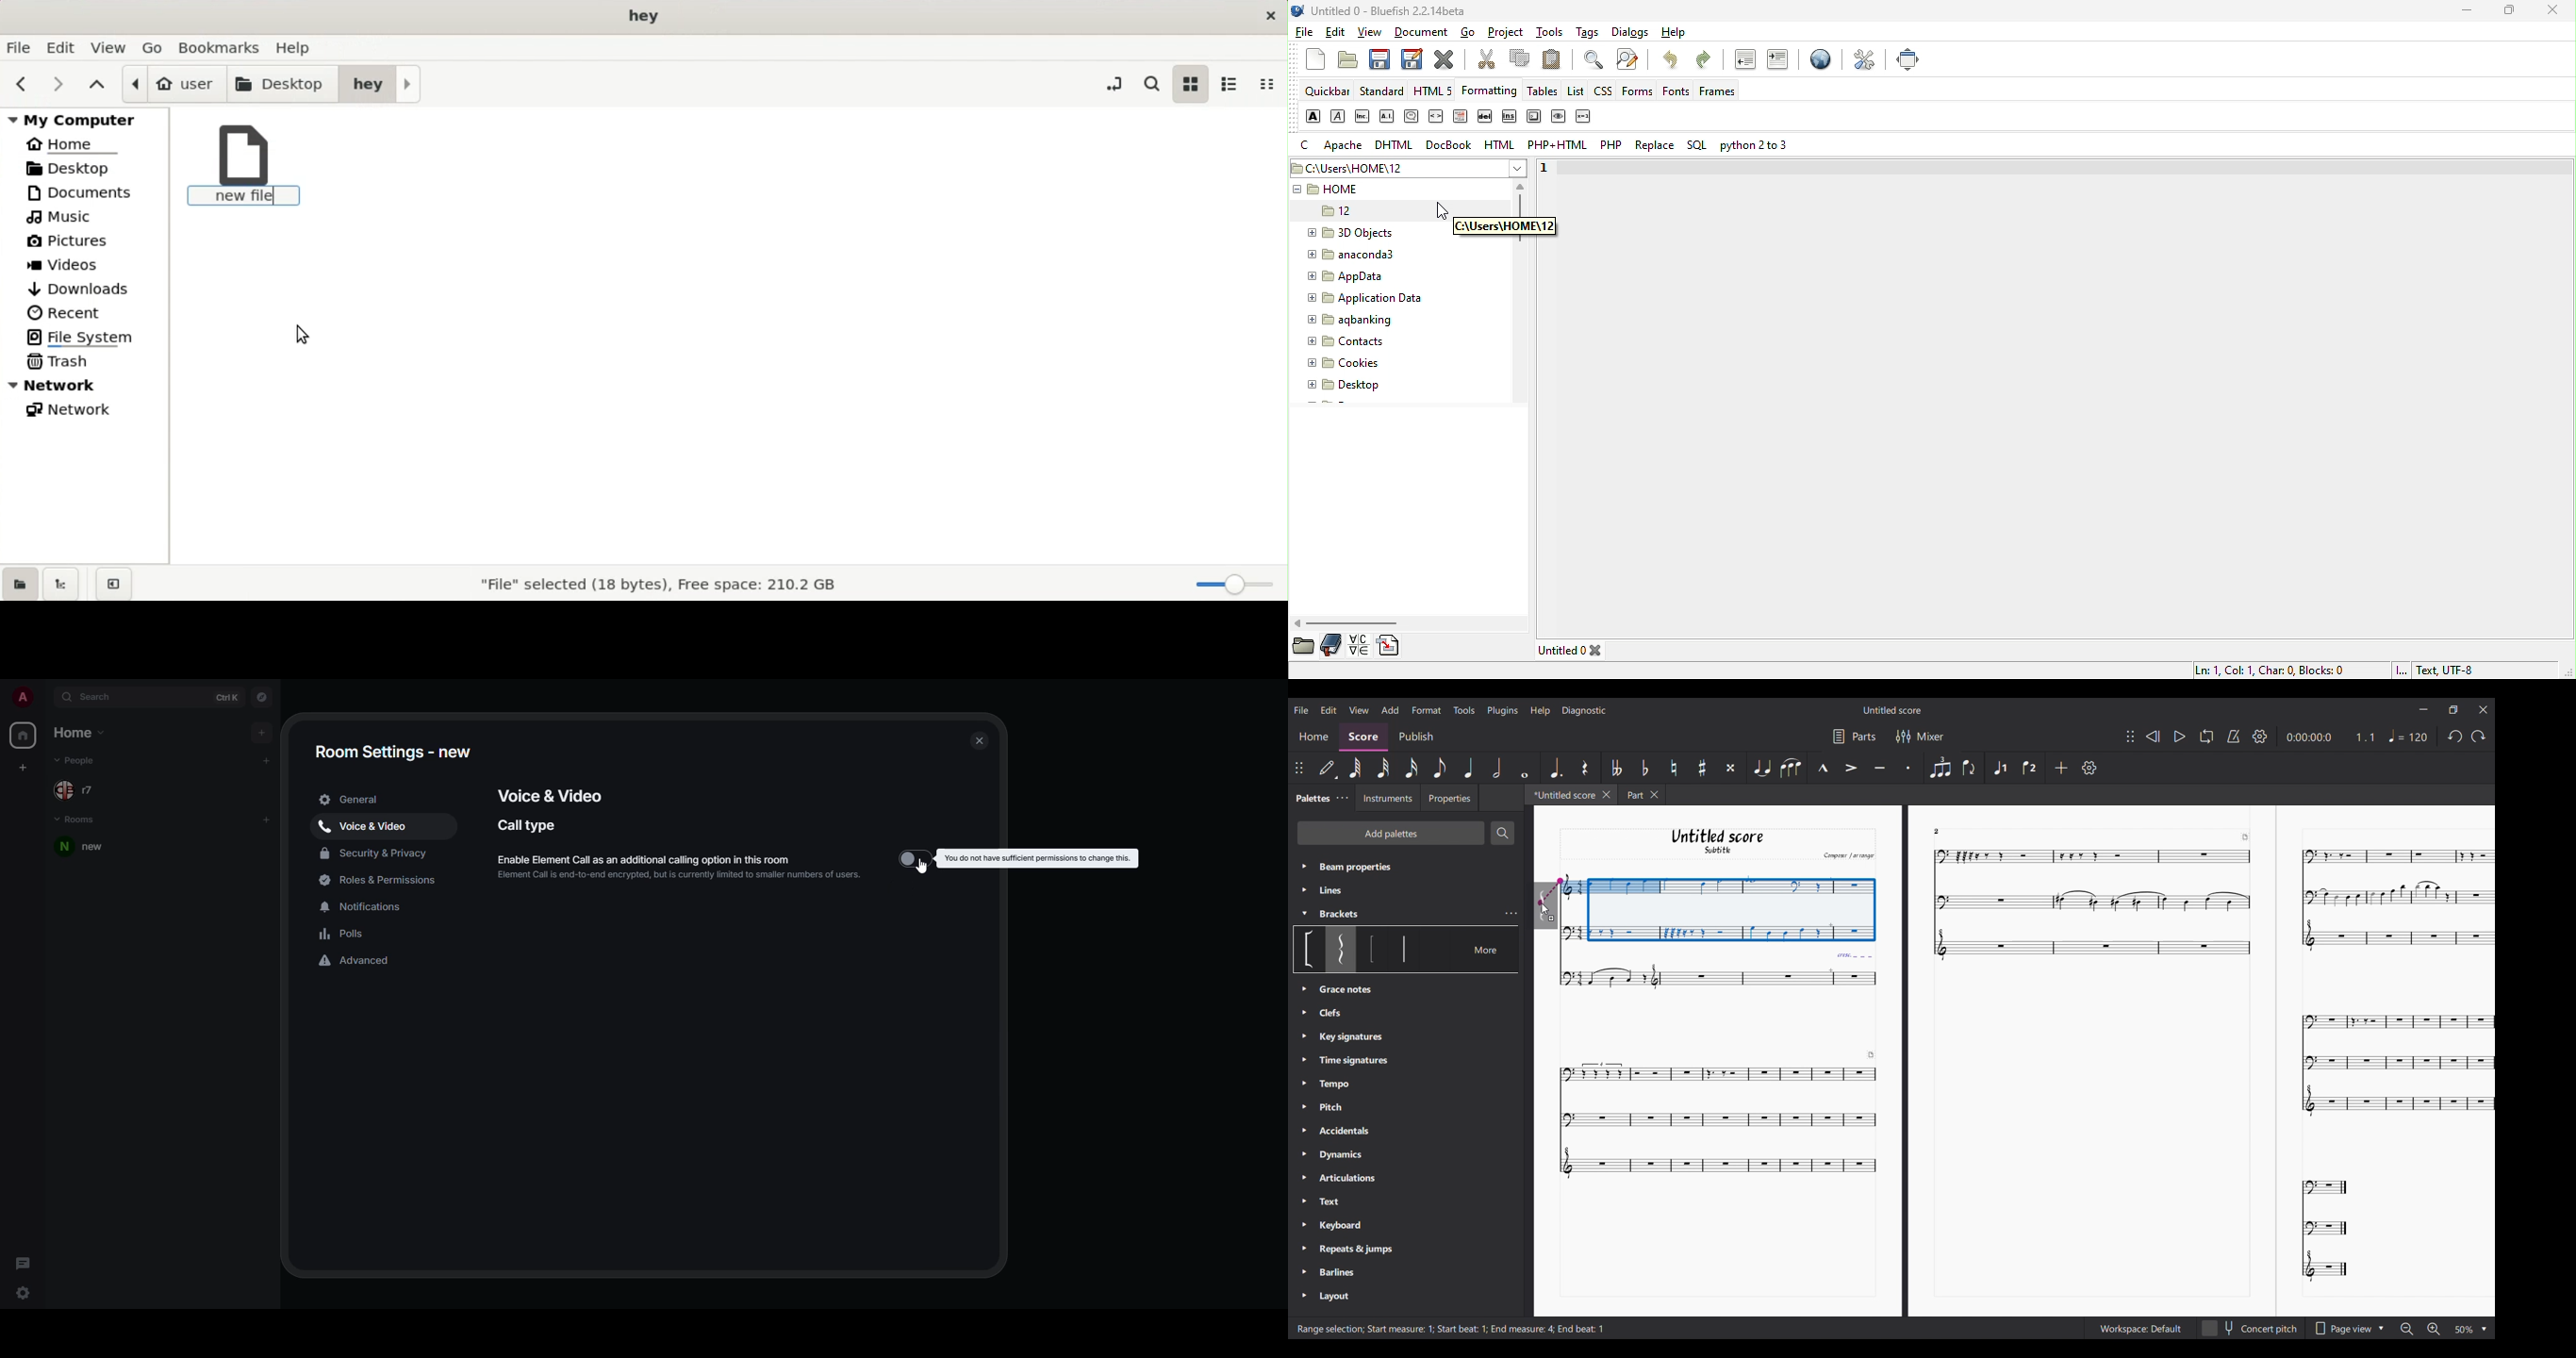 The image size is (2576, 1372). I want to click on cut, so click(1486, 61).